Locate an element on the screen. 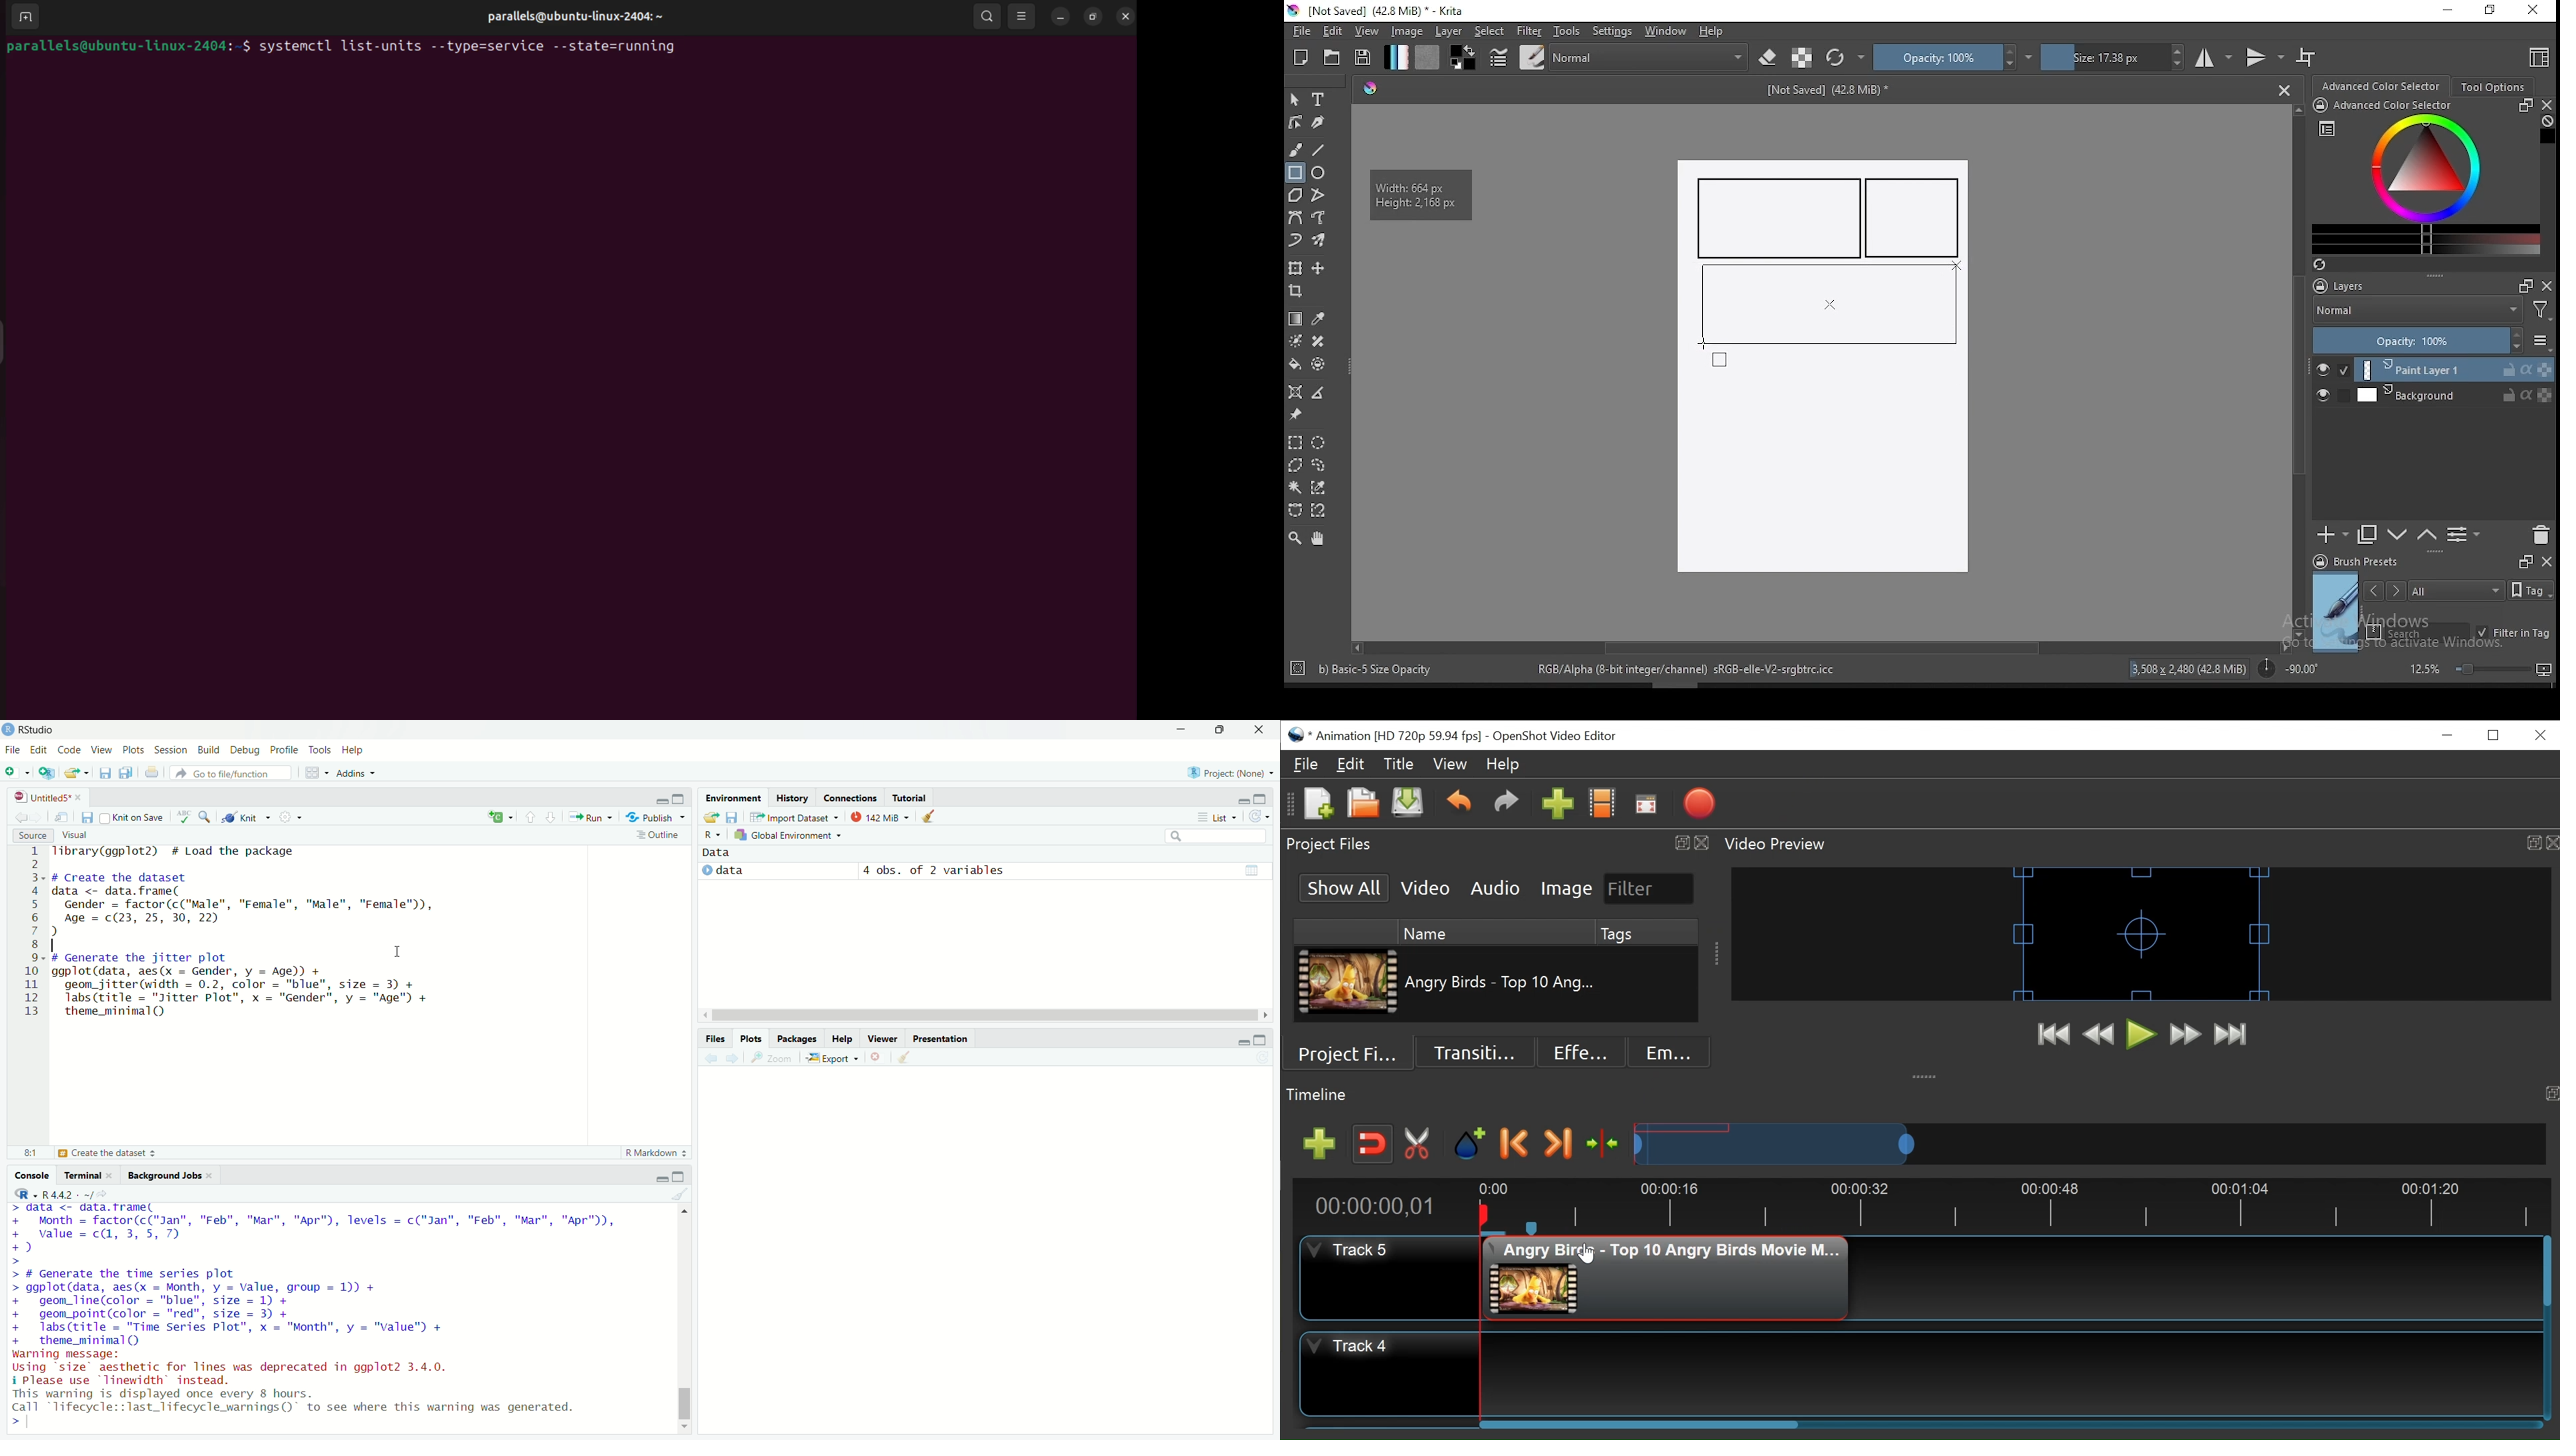 The image size is (2576, 1456). settings is located at coordinates (1612, 31).